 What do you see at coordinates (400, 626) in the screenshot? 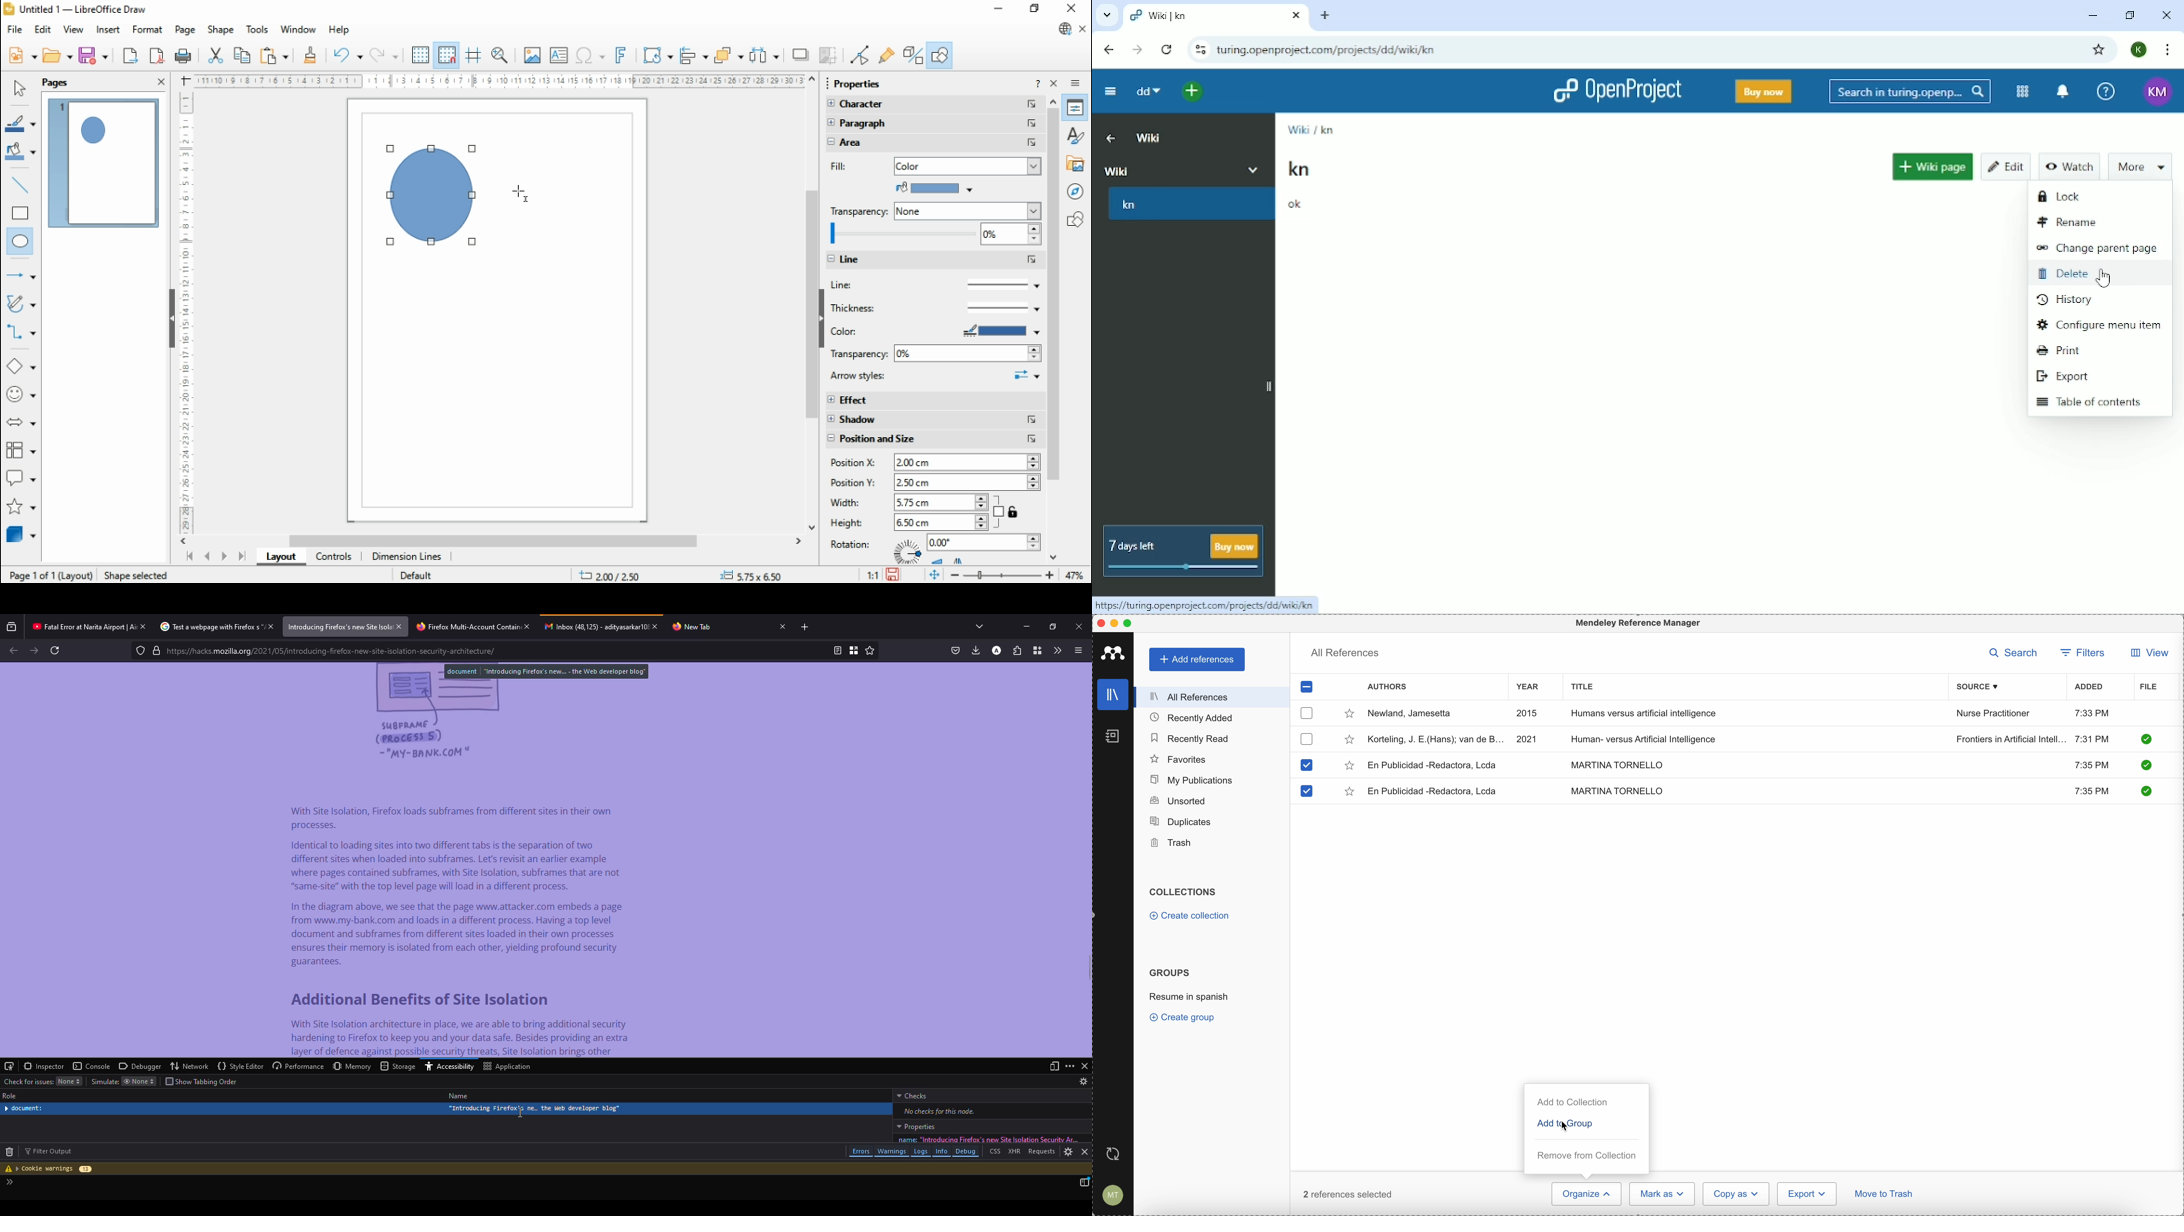
I see `close` at bounding box center [400, 626].